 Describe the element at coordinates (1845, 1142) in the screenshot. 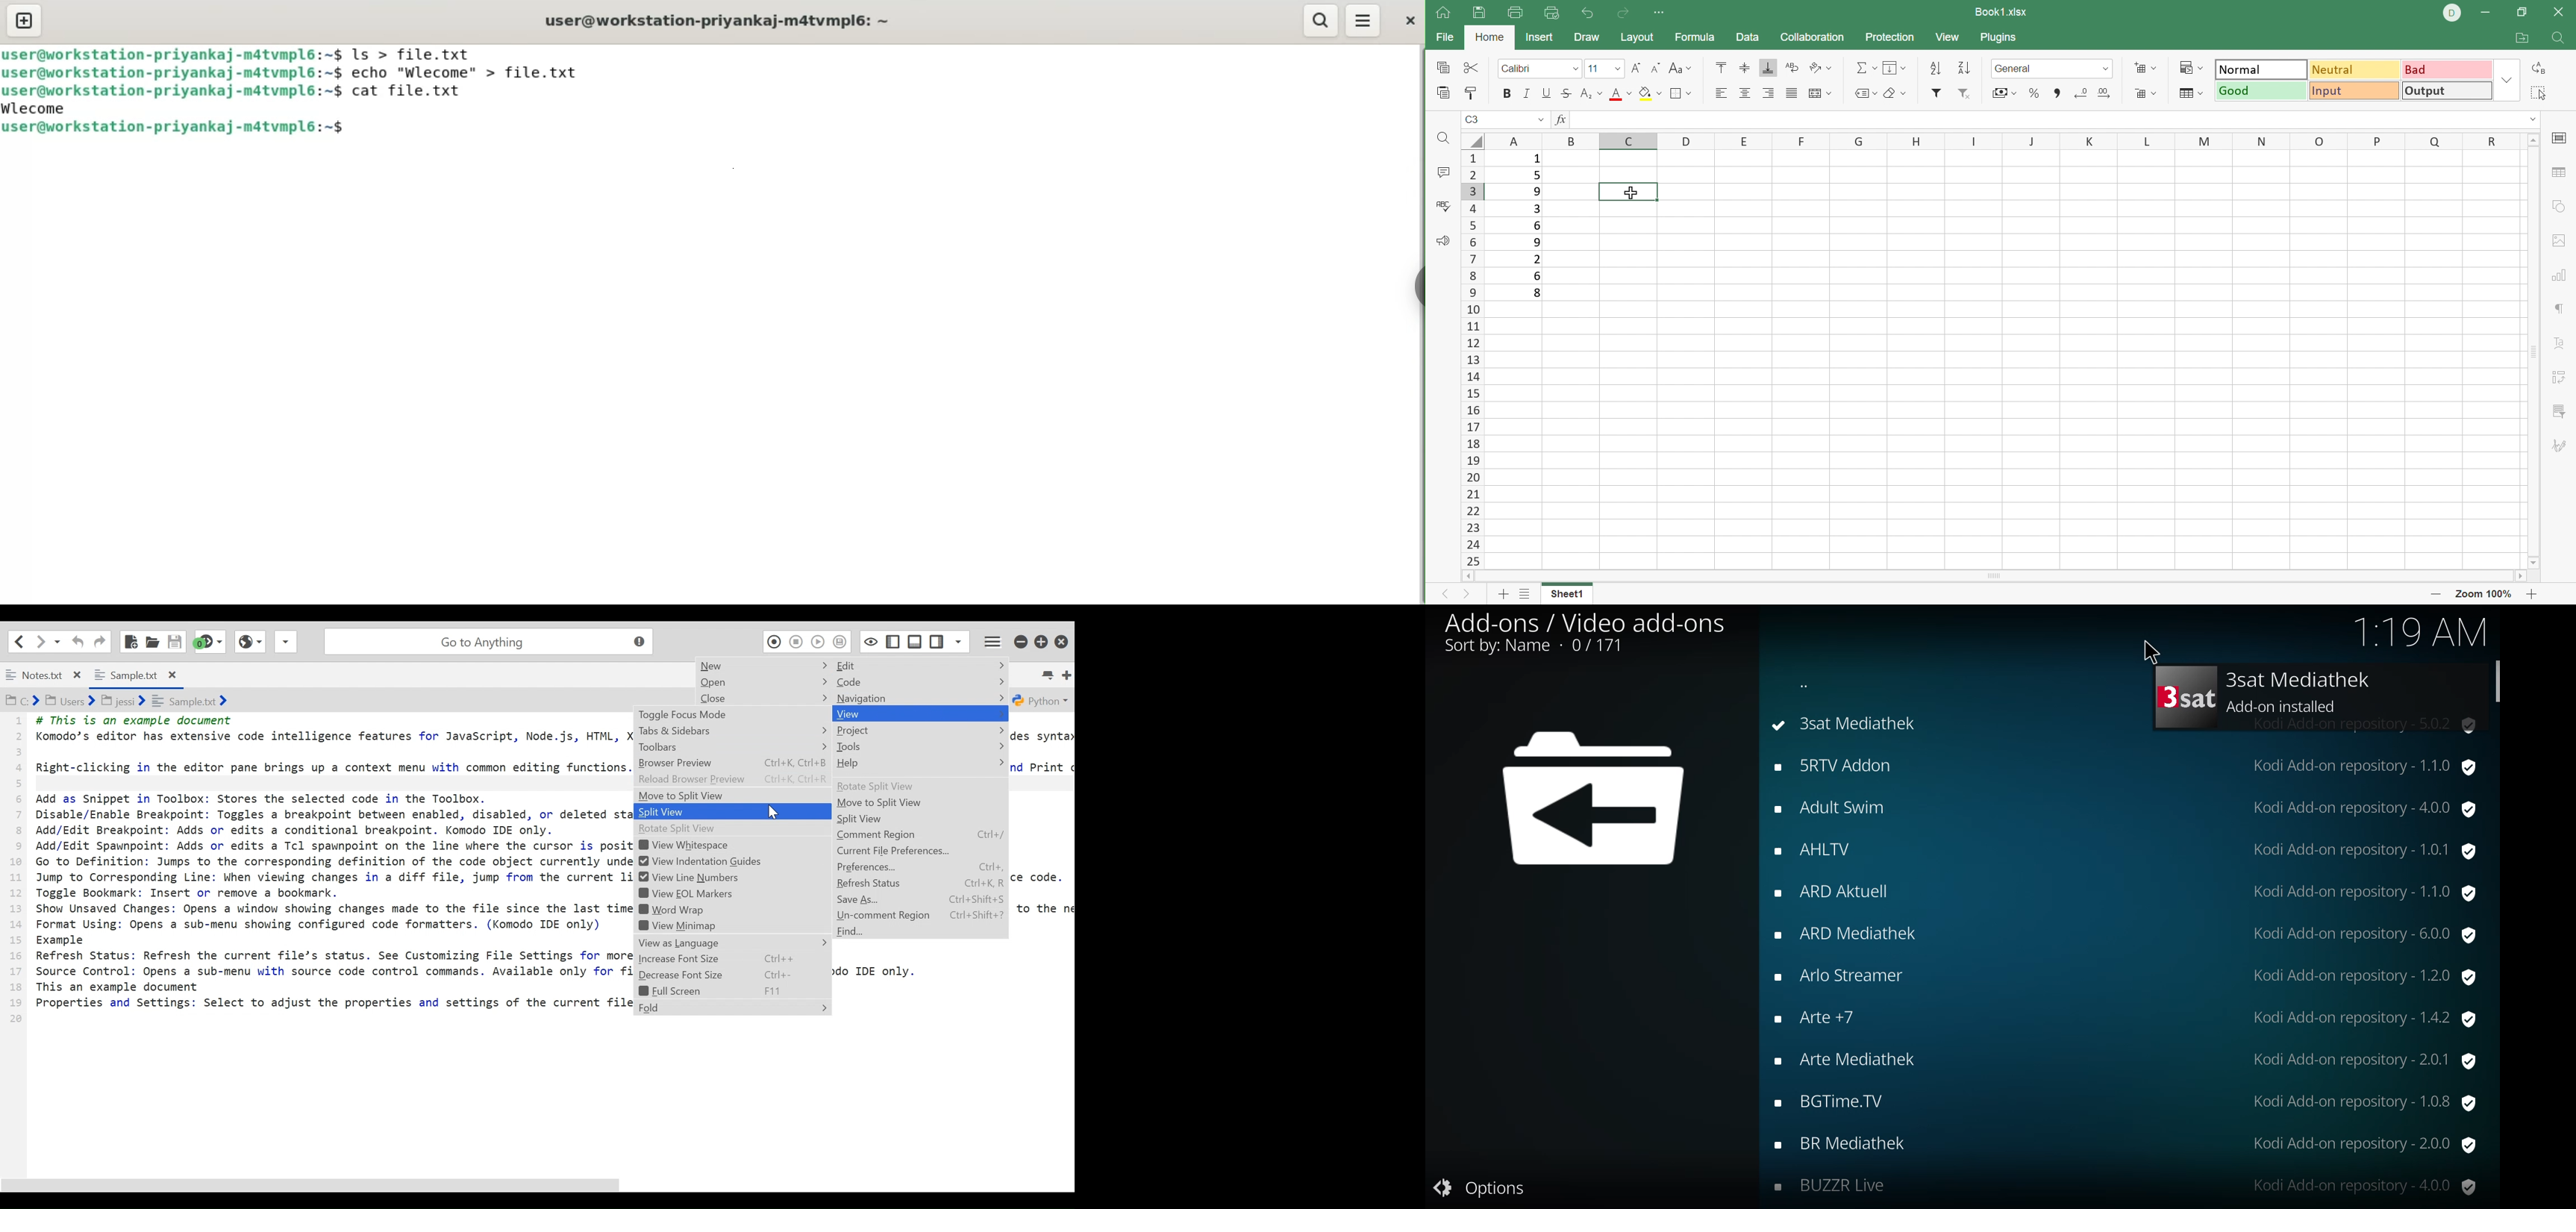

I see `add-ons` at that location.